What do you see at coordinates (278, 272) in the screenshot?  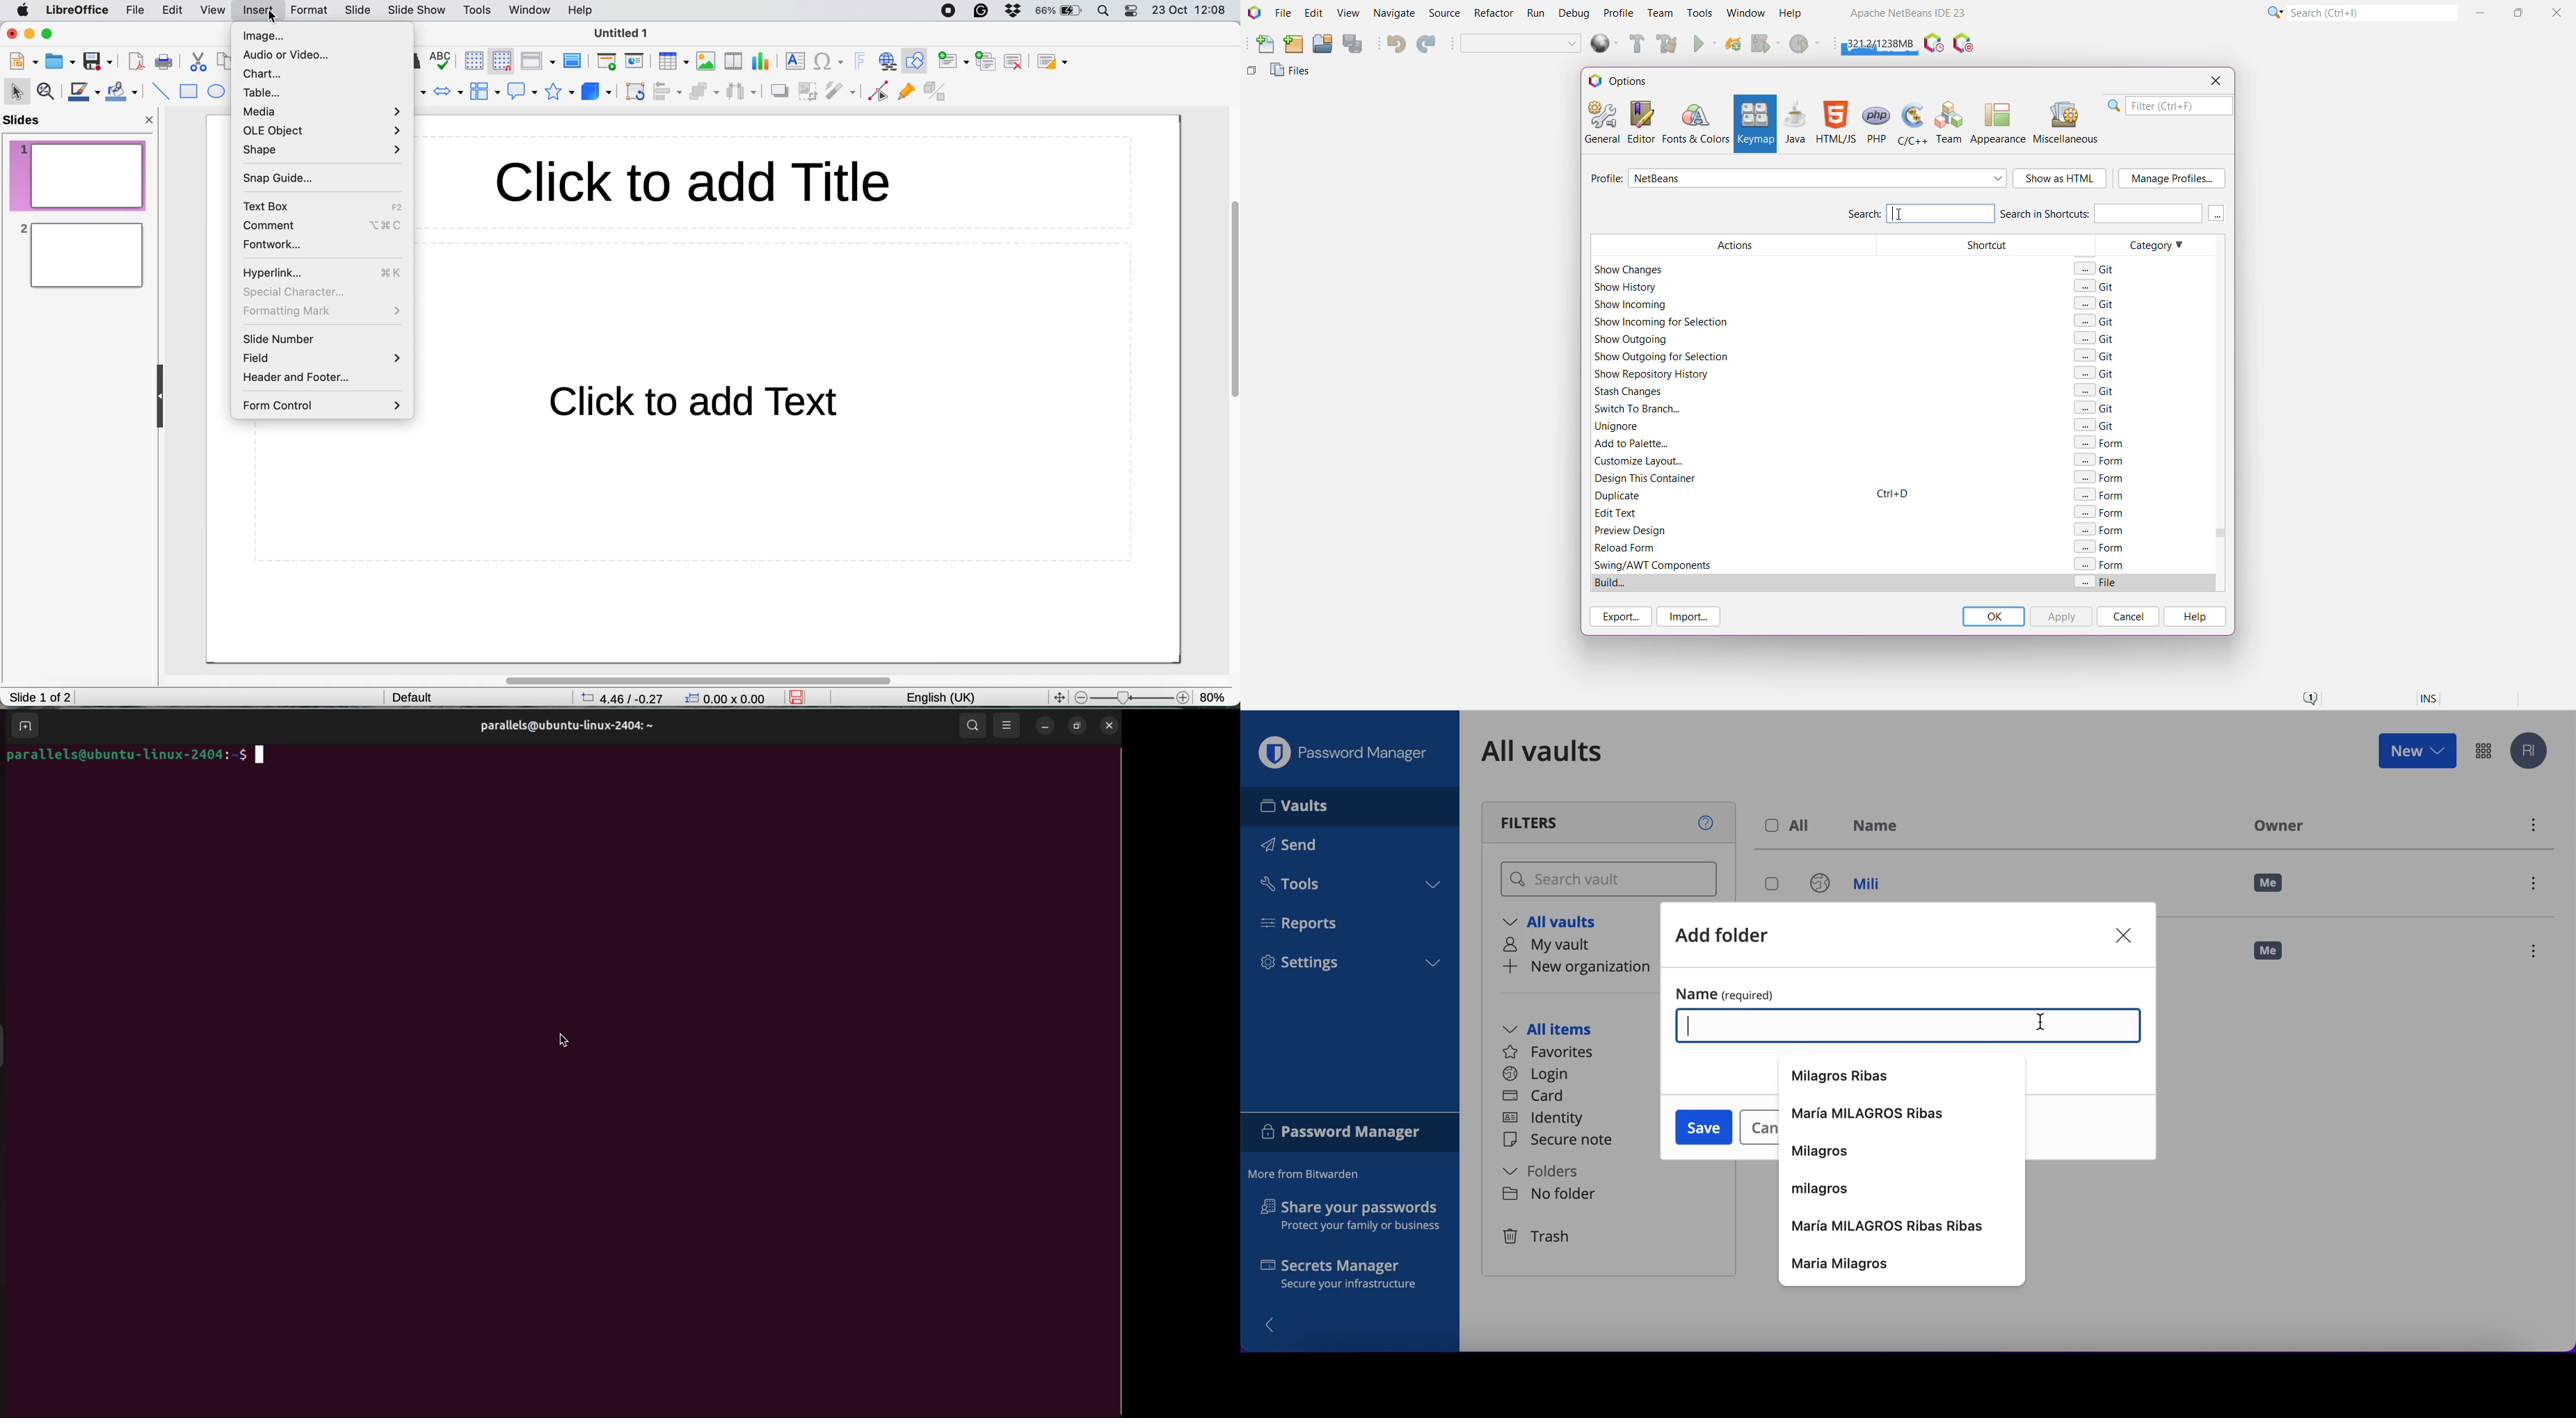 I see `hyperlink` at bounding box center [278, 272].